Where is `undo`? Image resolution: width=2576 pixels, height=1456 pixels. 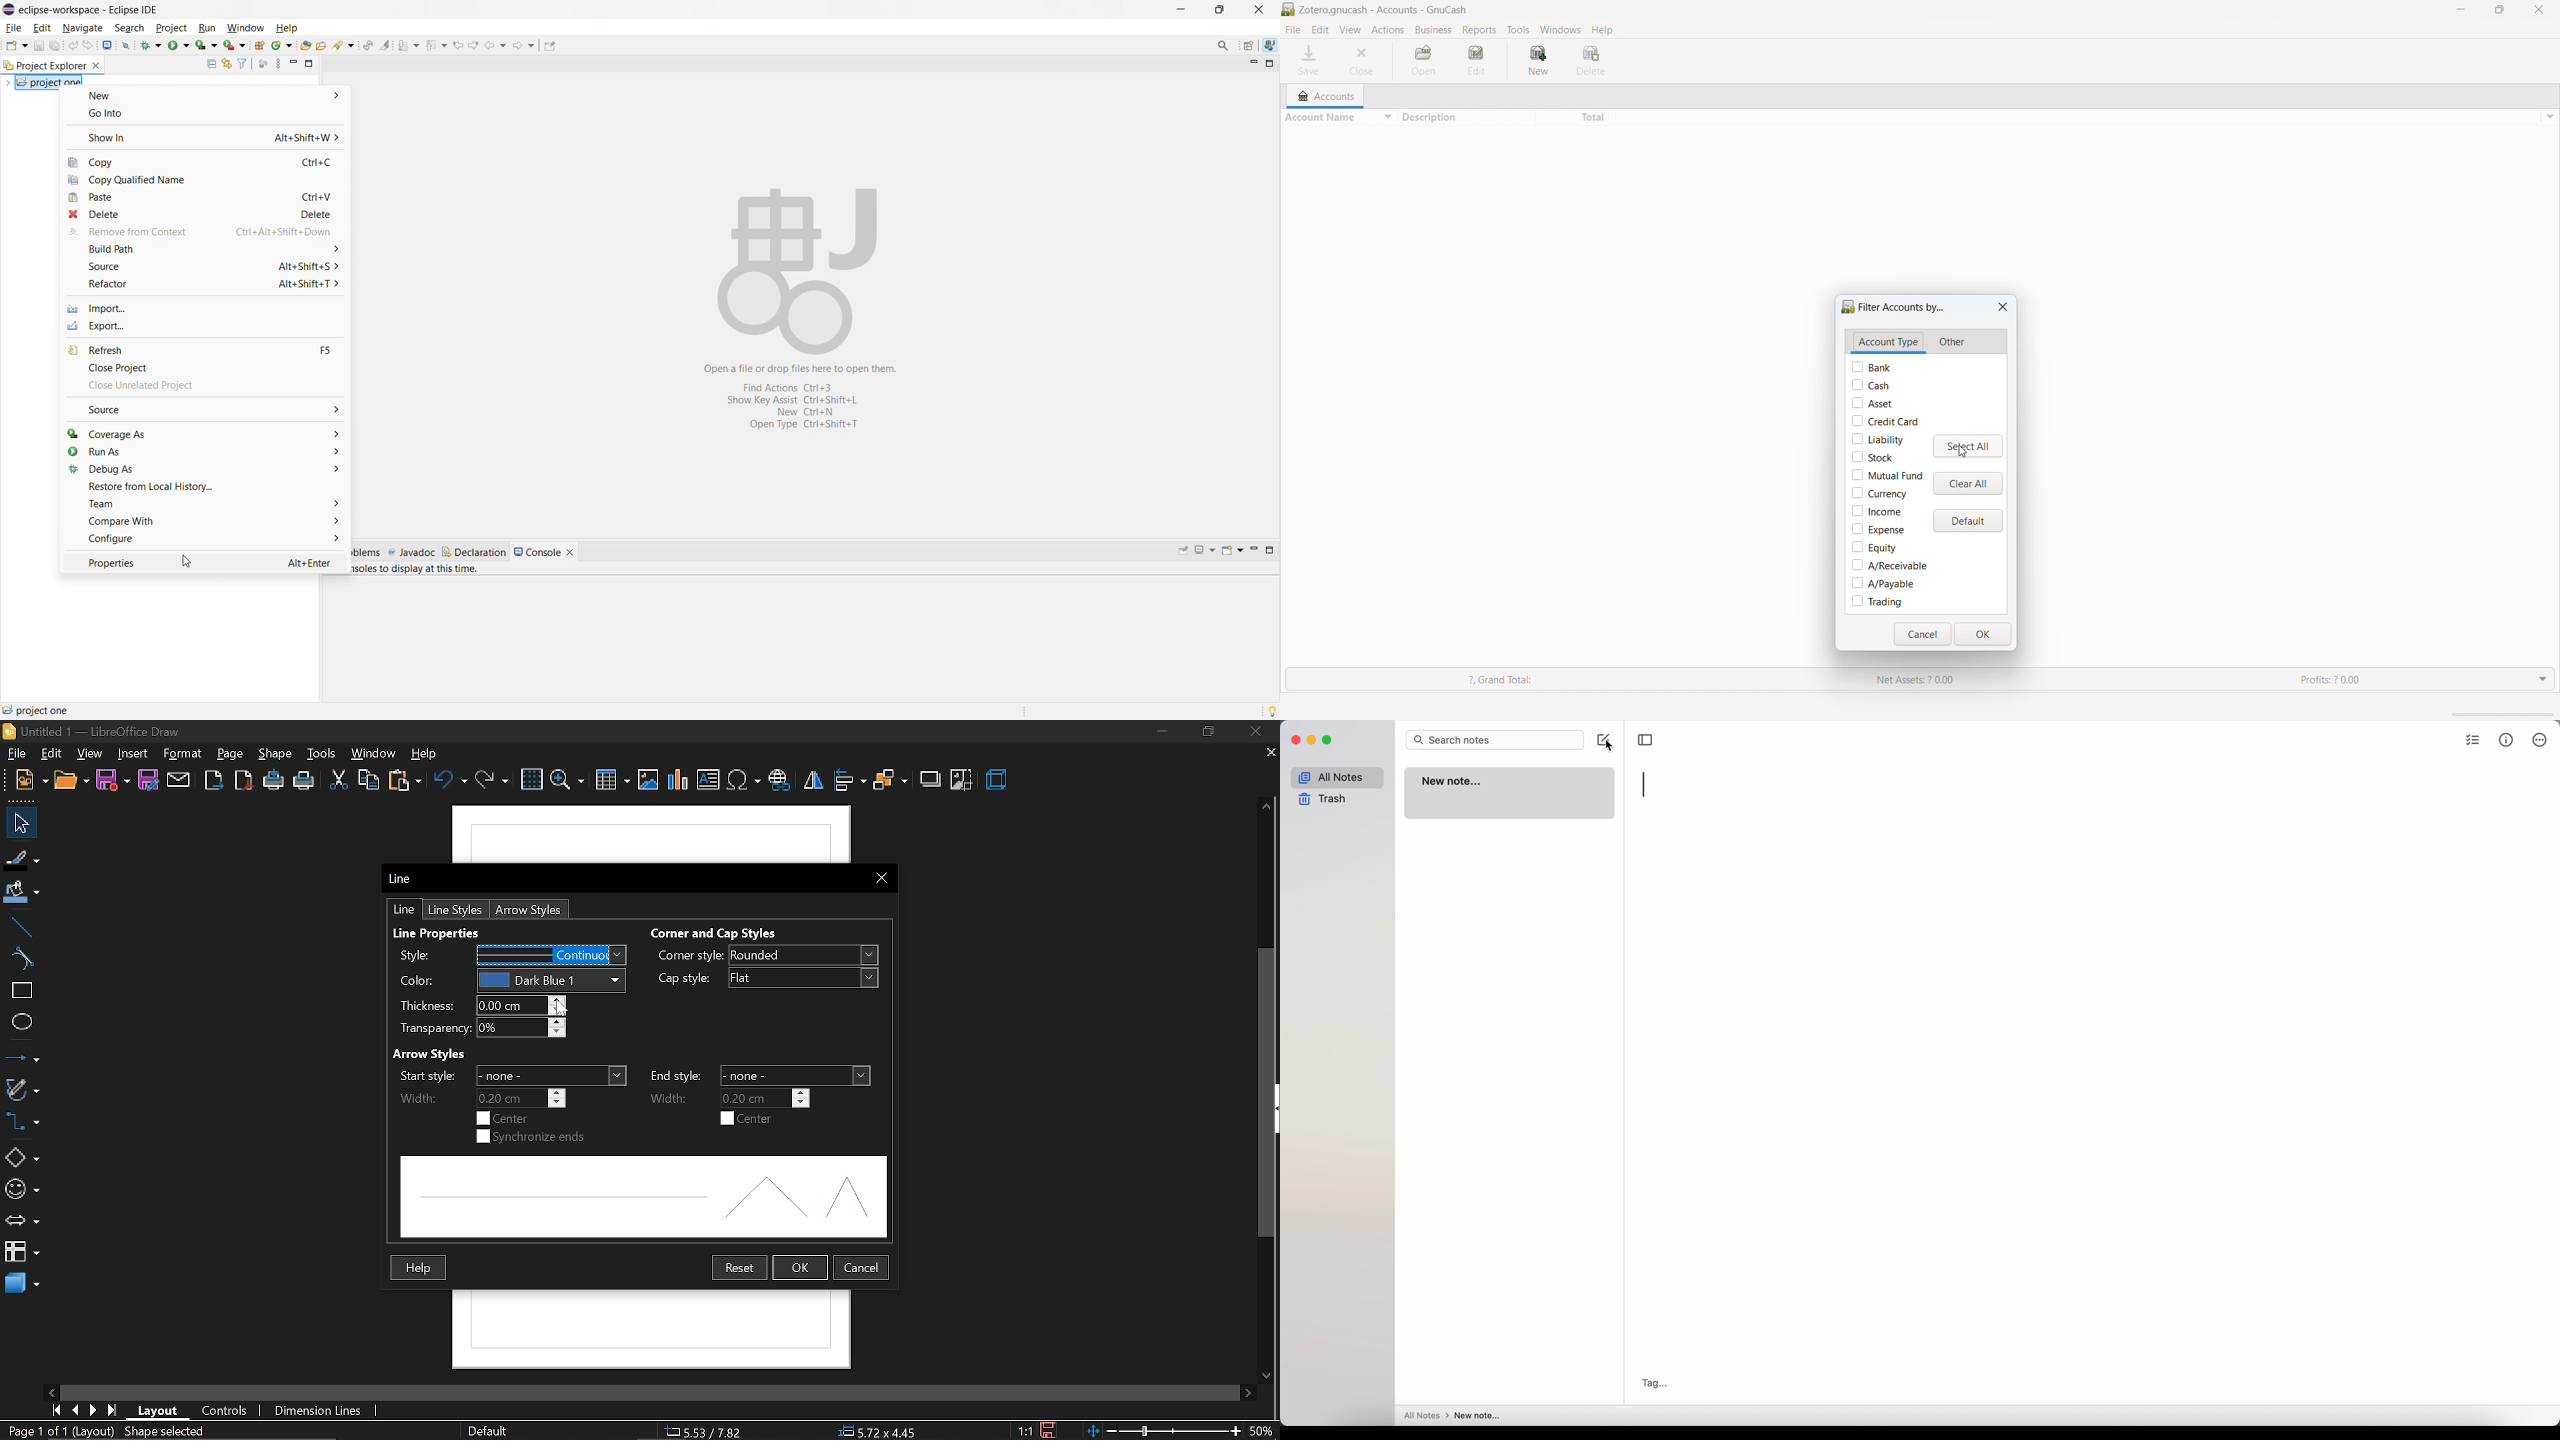
undo is located at coordinates (73, 45).